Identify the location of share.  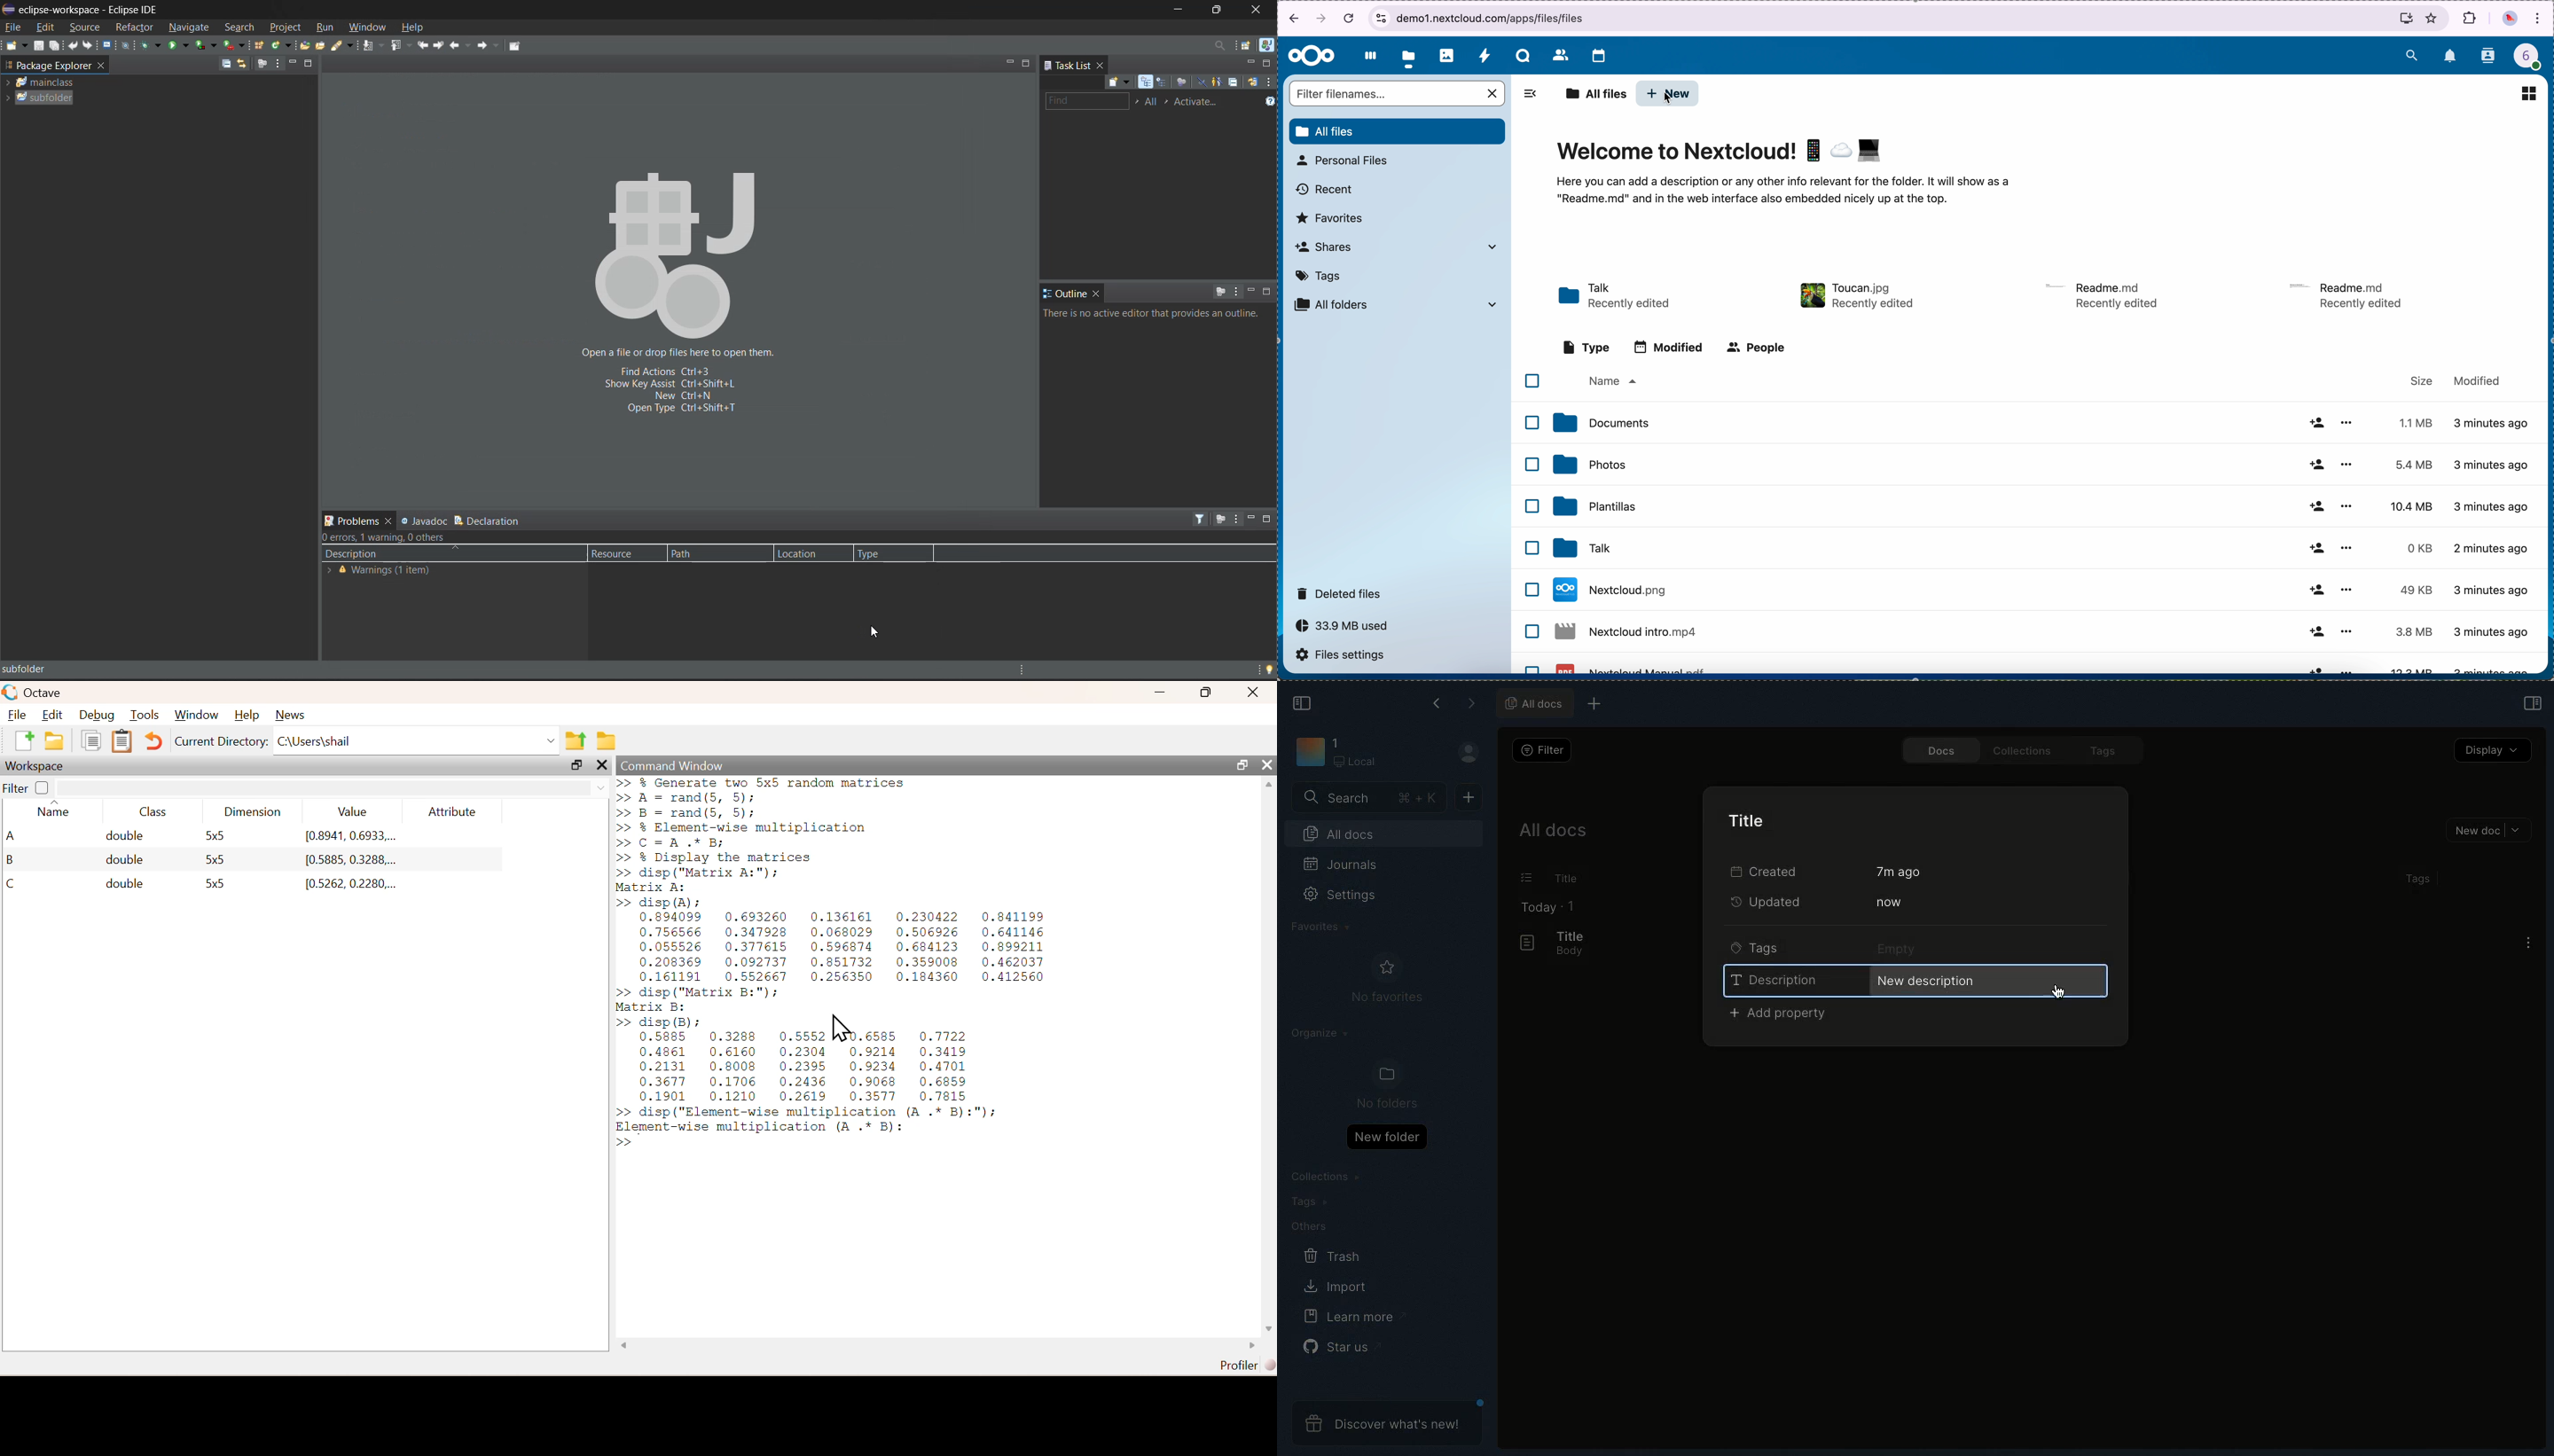
(2316, 590).